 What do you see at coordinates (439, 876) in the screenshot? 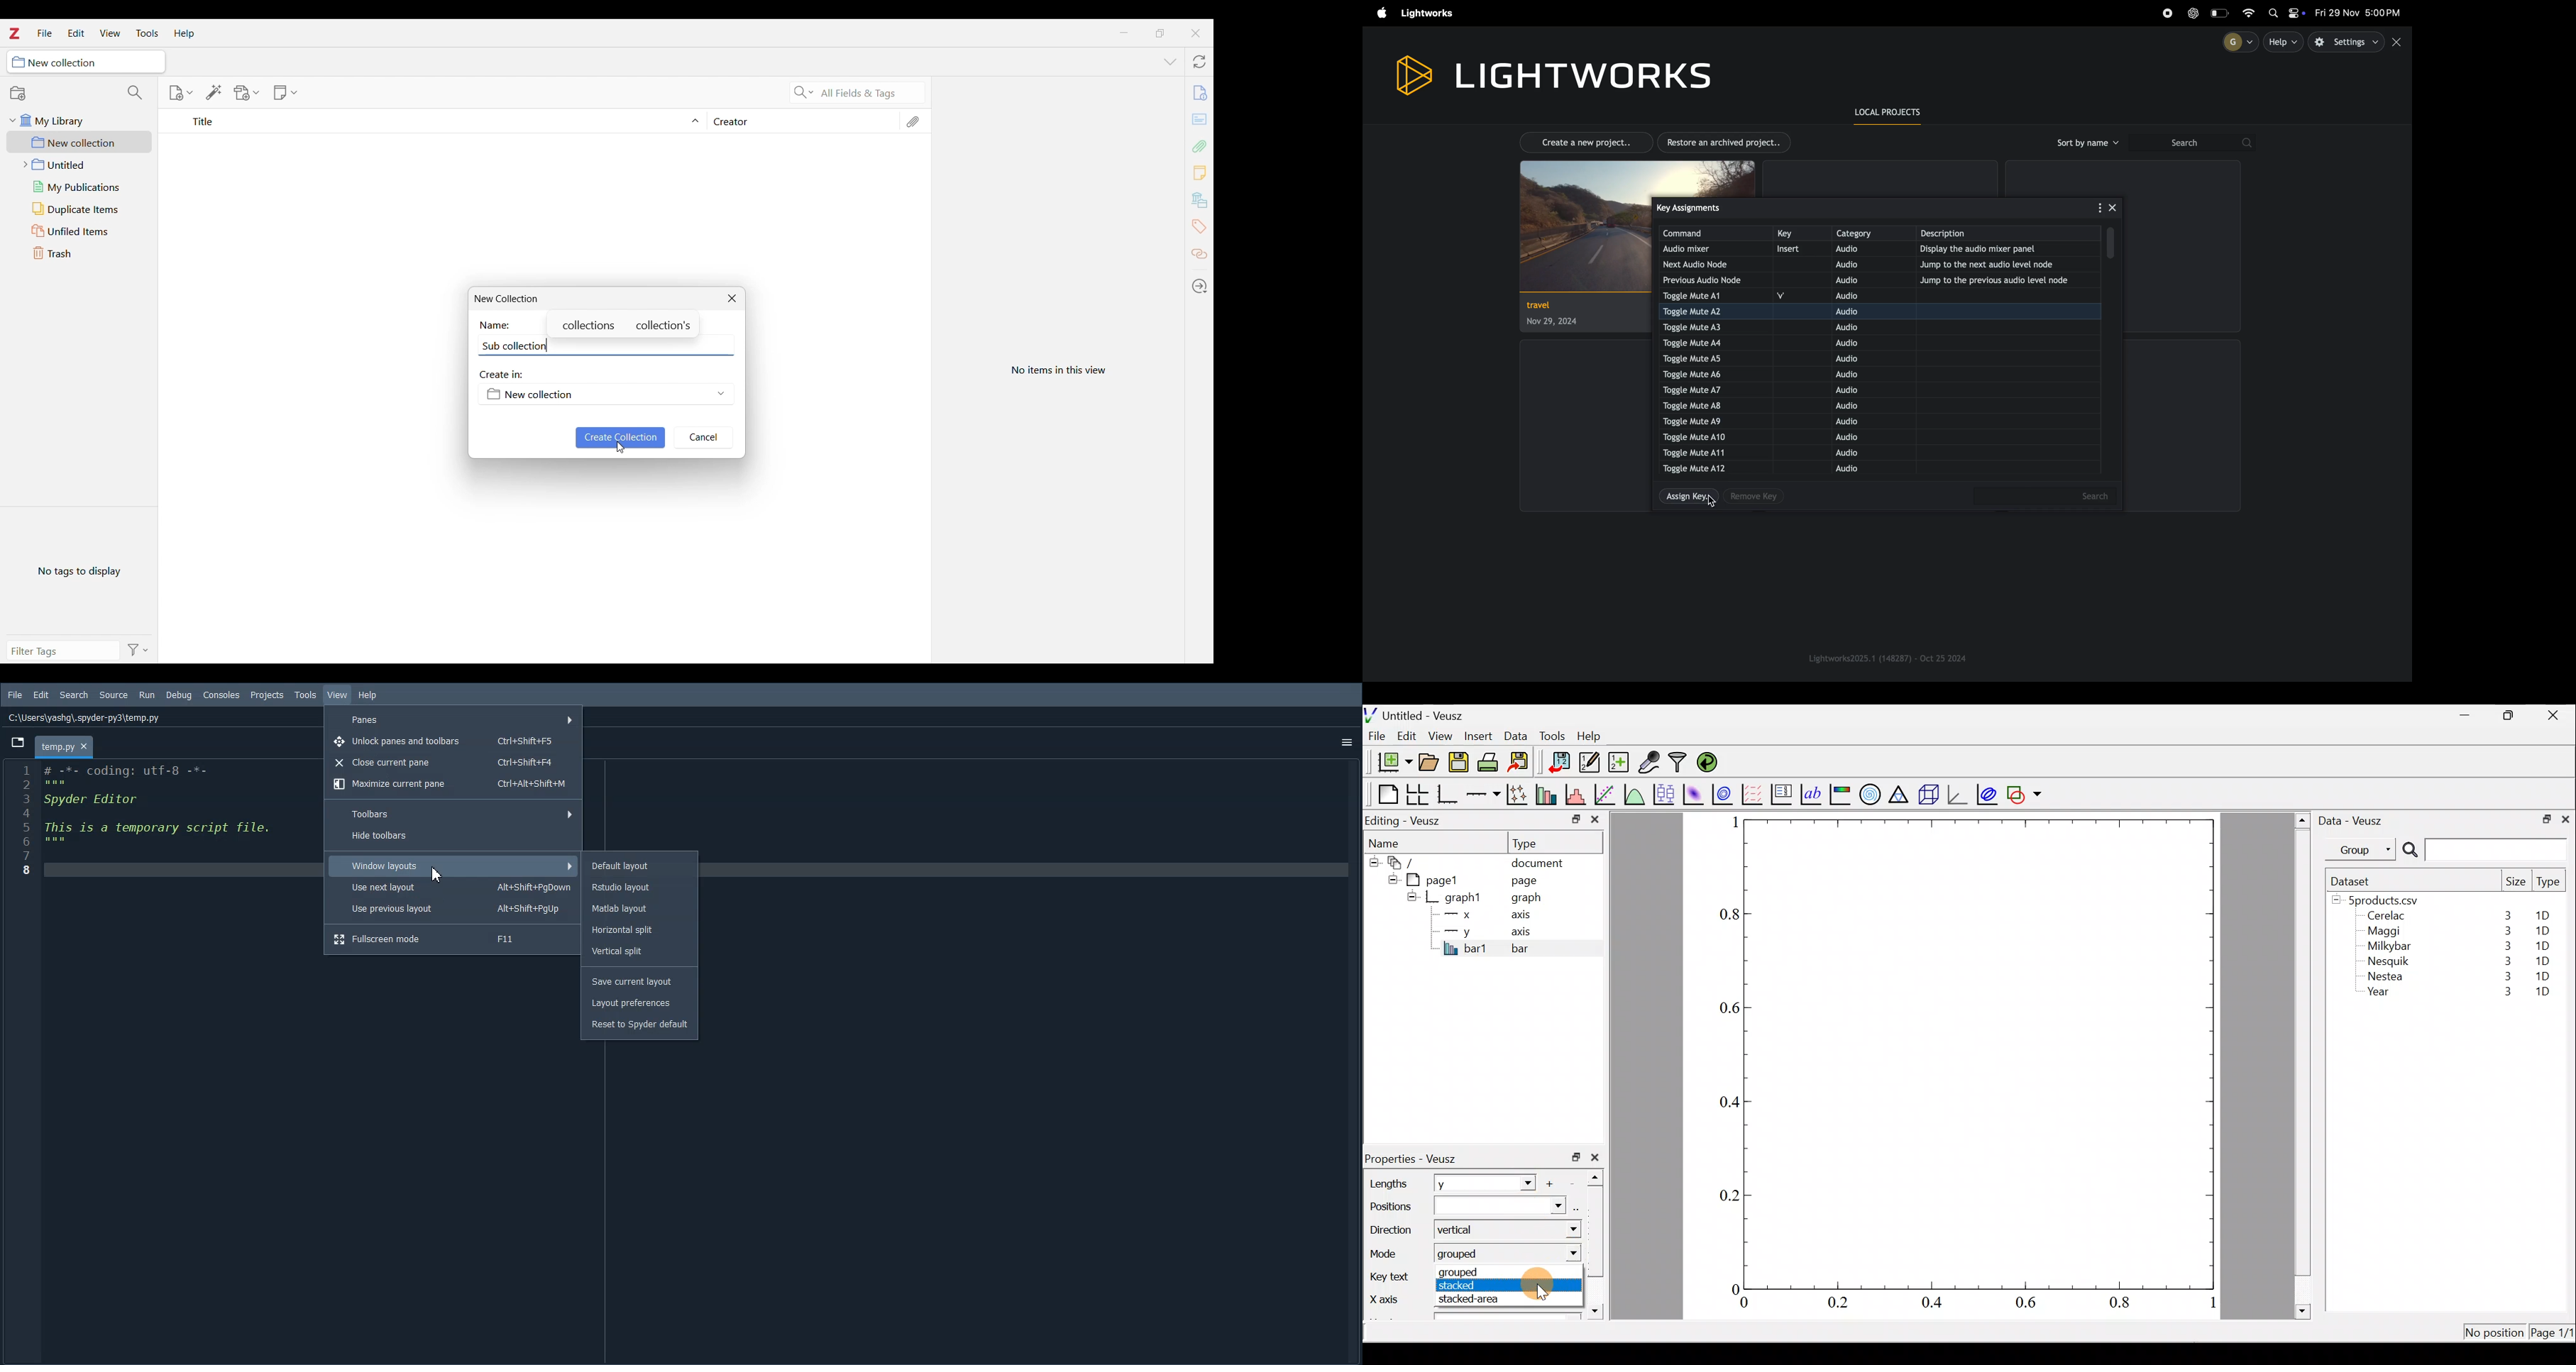
I see `cursor` at bounding box center [439, 876].